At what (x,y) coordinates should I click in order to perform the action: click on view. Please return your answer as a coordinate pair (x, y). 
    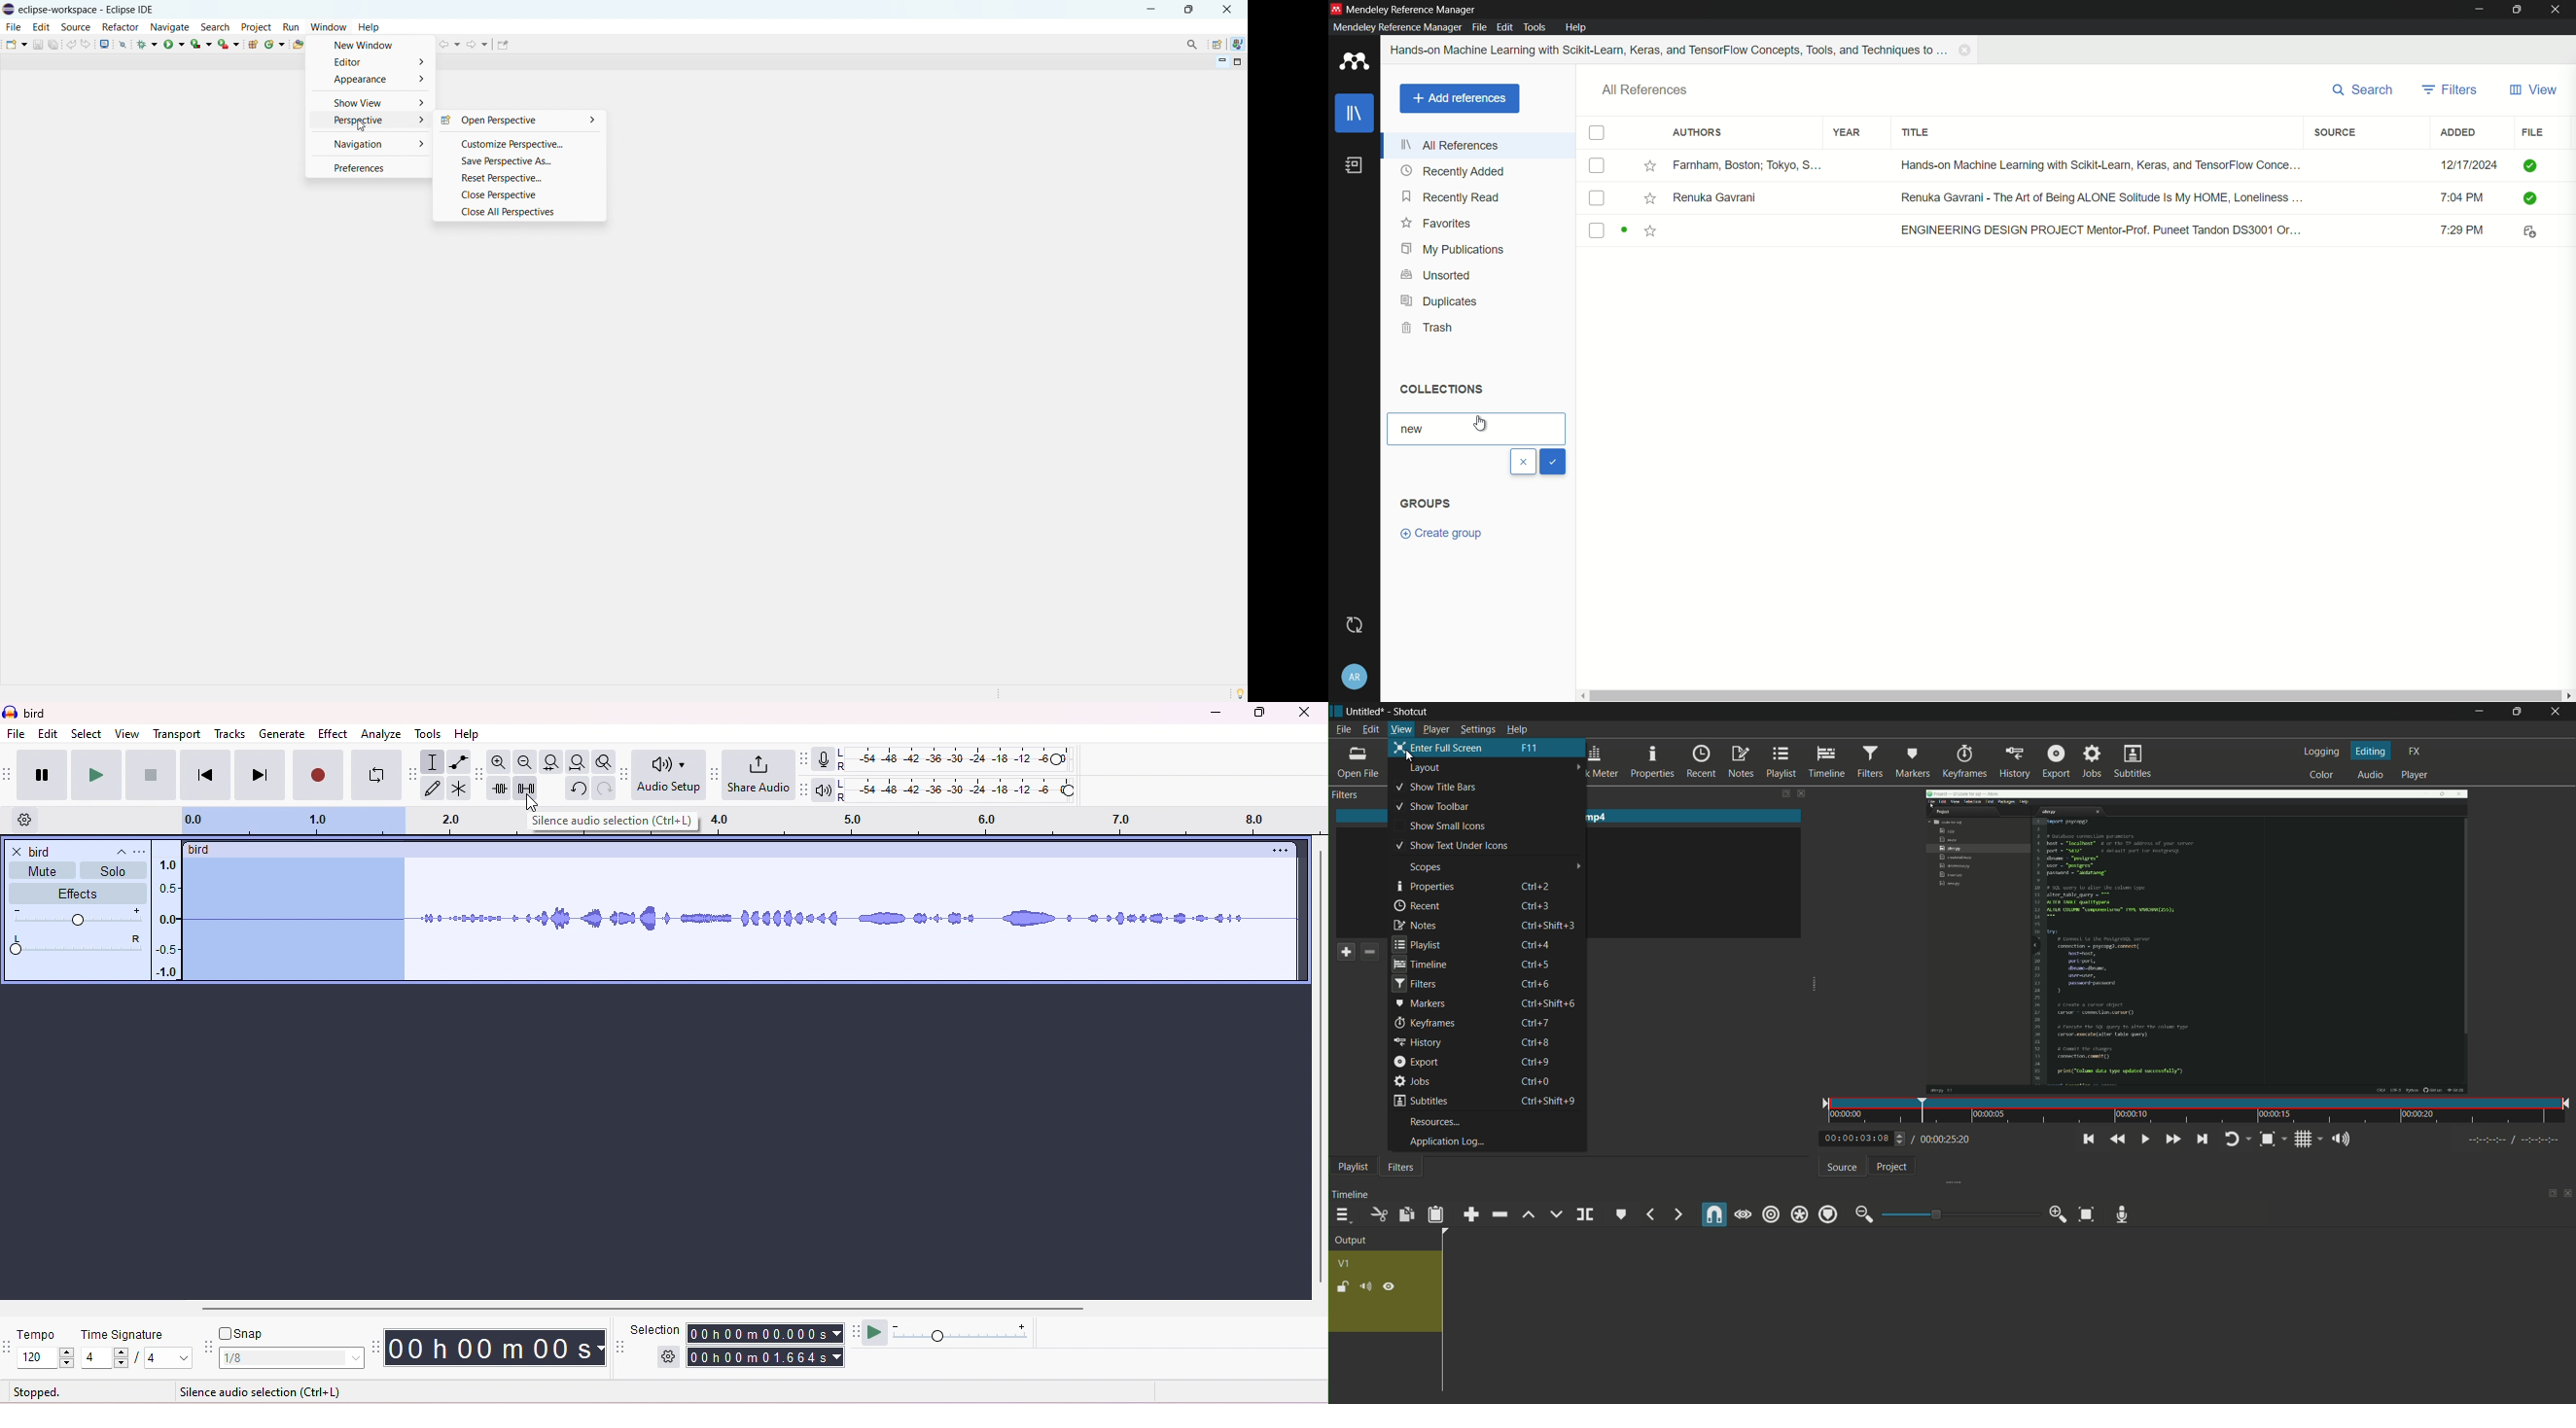
    Looking at the image, I should click on (126, 734).